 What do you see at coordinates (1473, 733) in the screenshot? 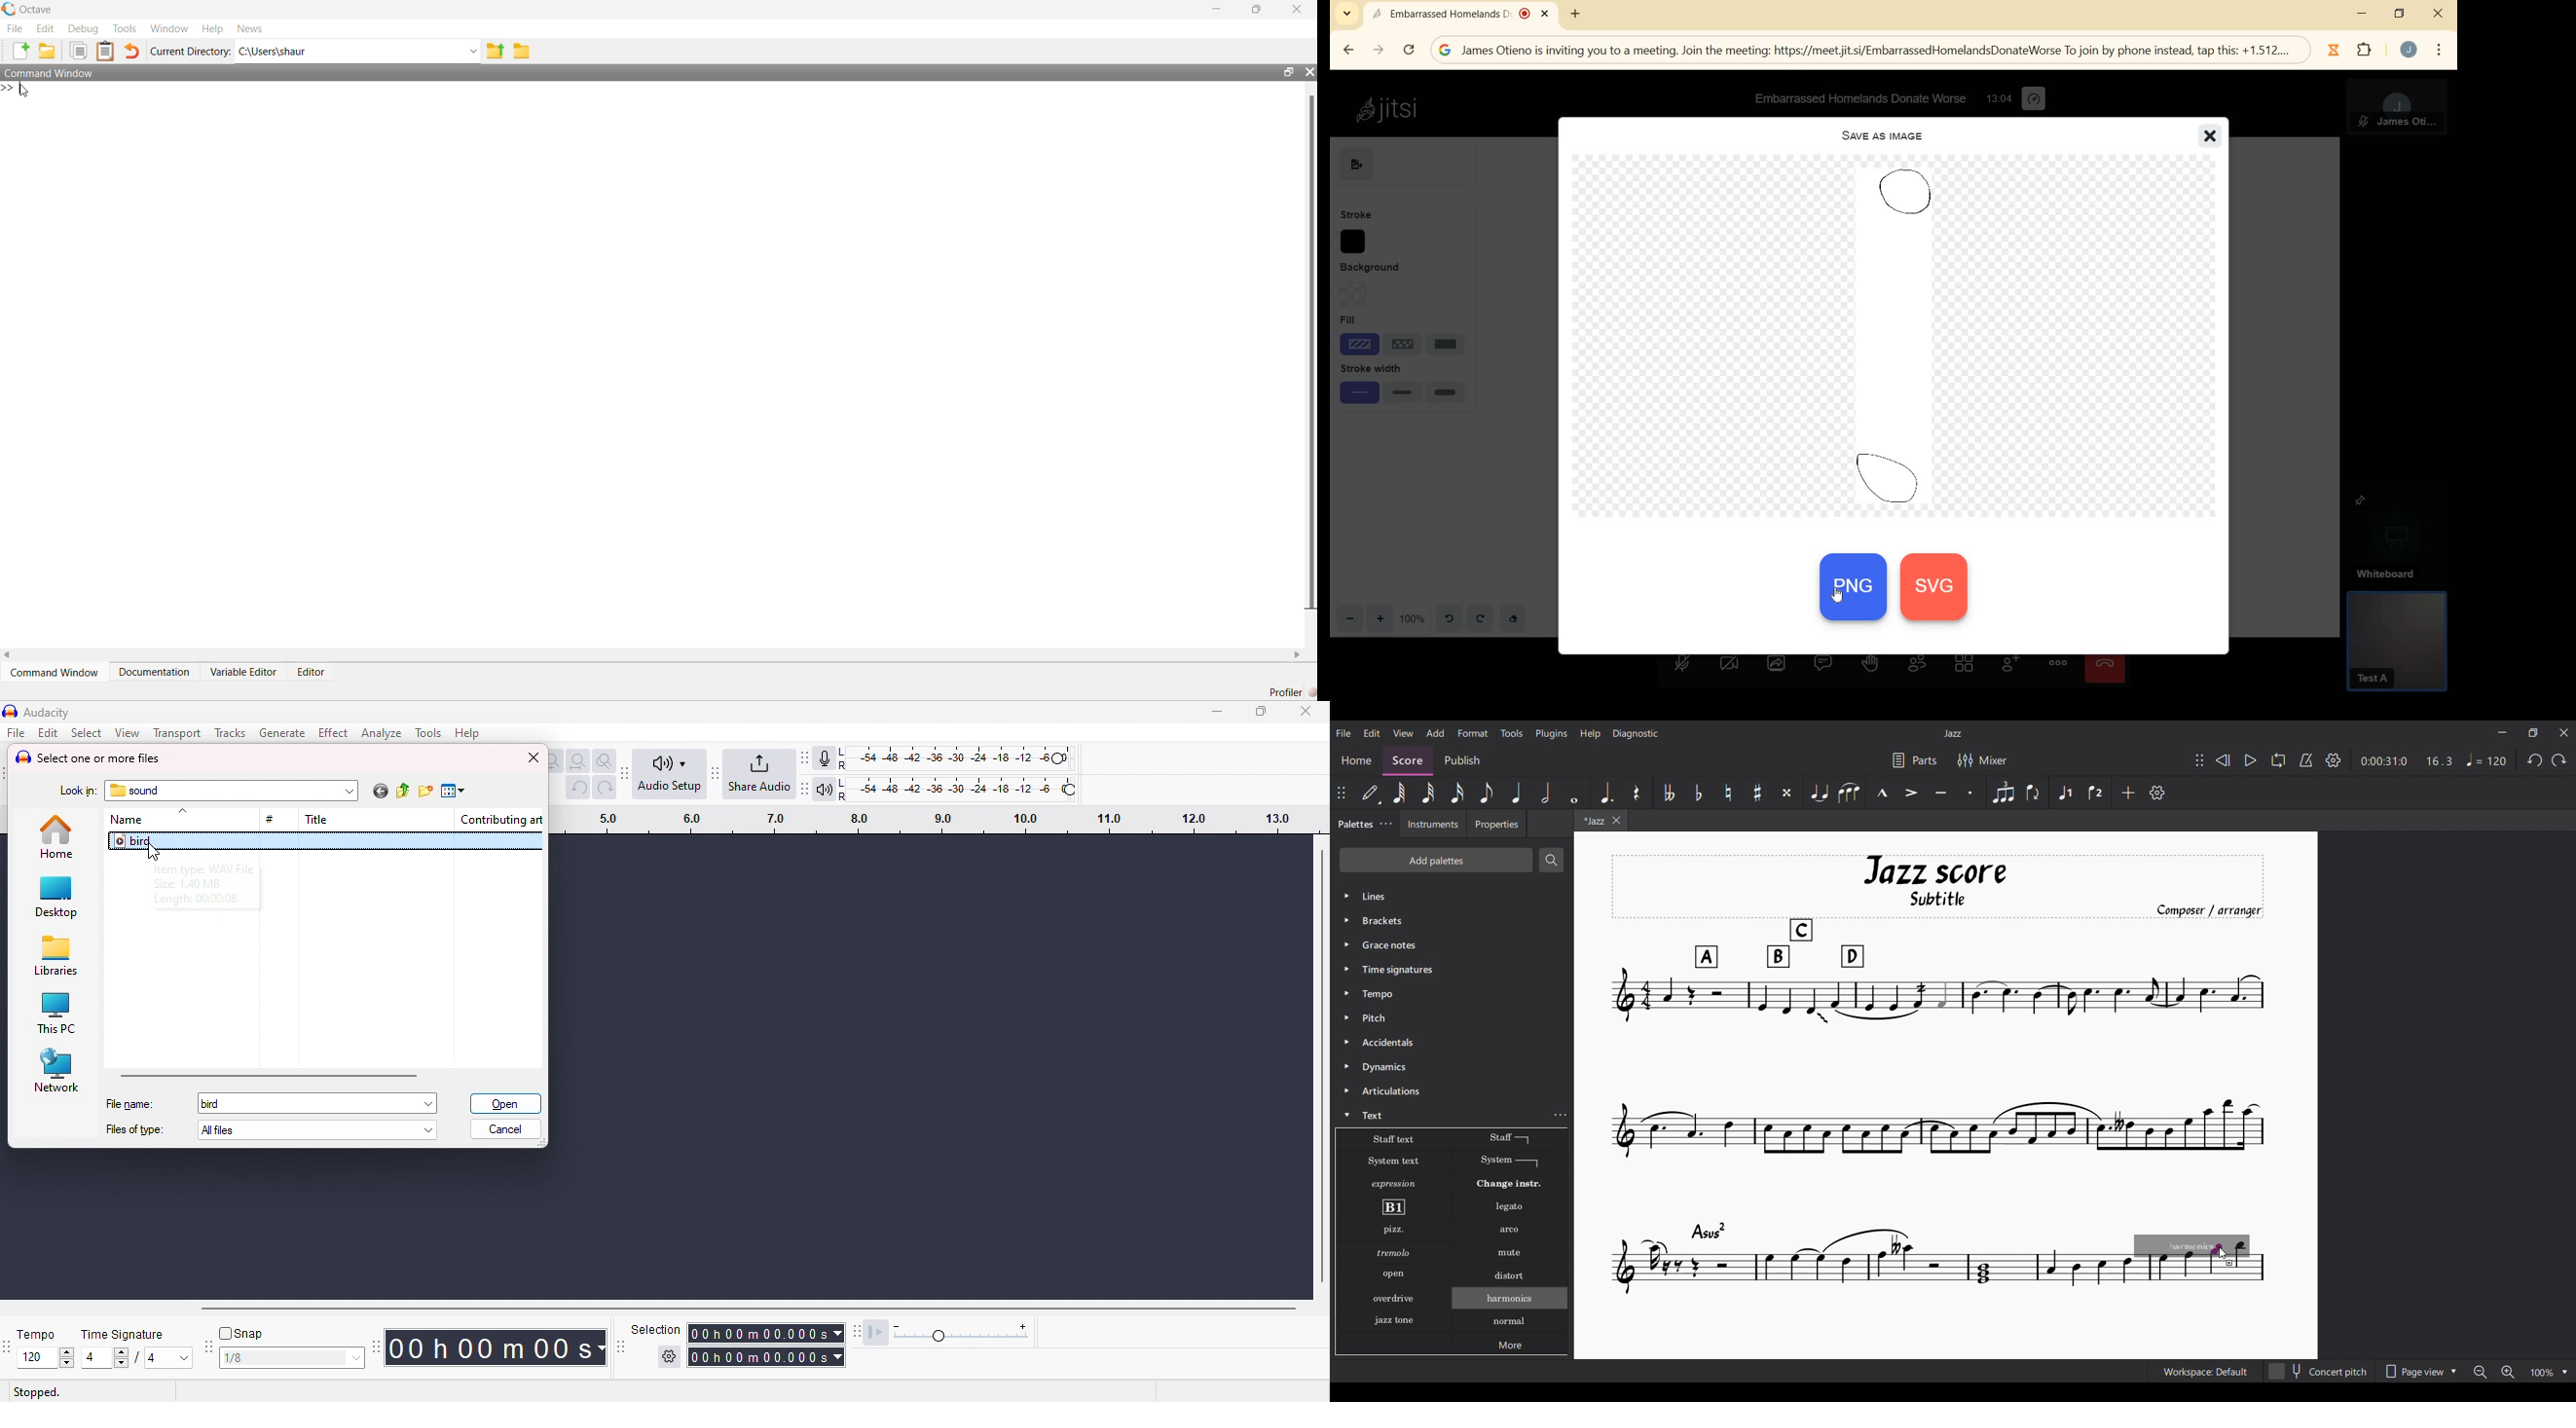
I see `Format menu` at bounding box center [1473, 733].